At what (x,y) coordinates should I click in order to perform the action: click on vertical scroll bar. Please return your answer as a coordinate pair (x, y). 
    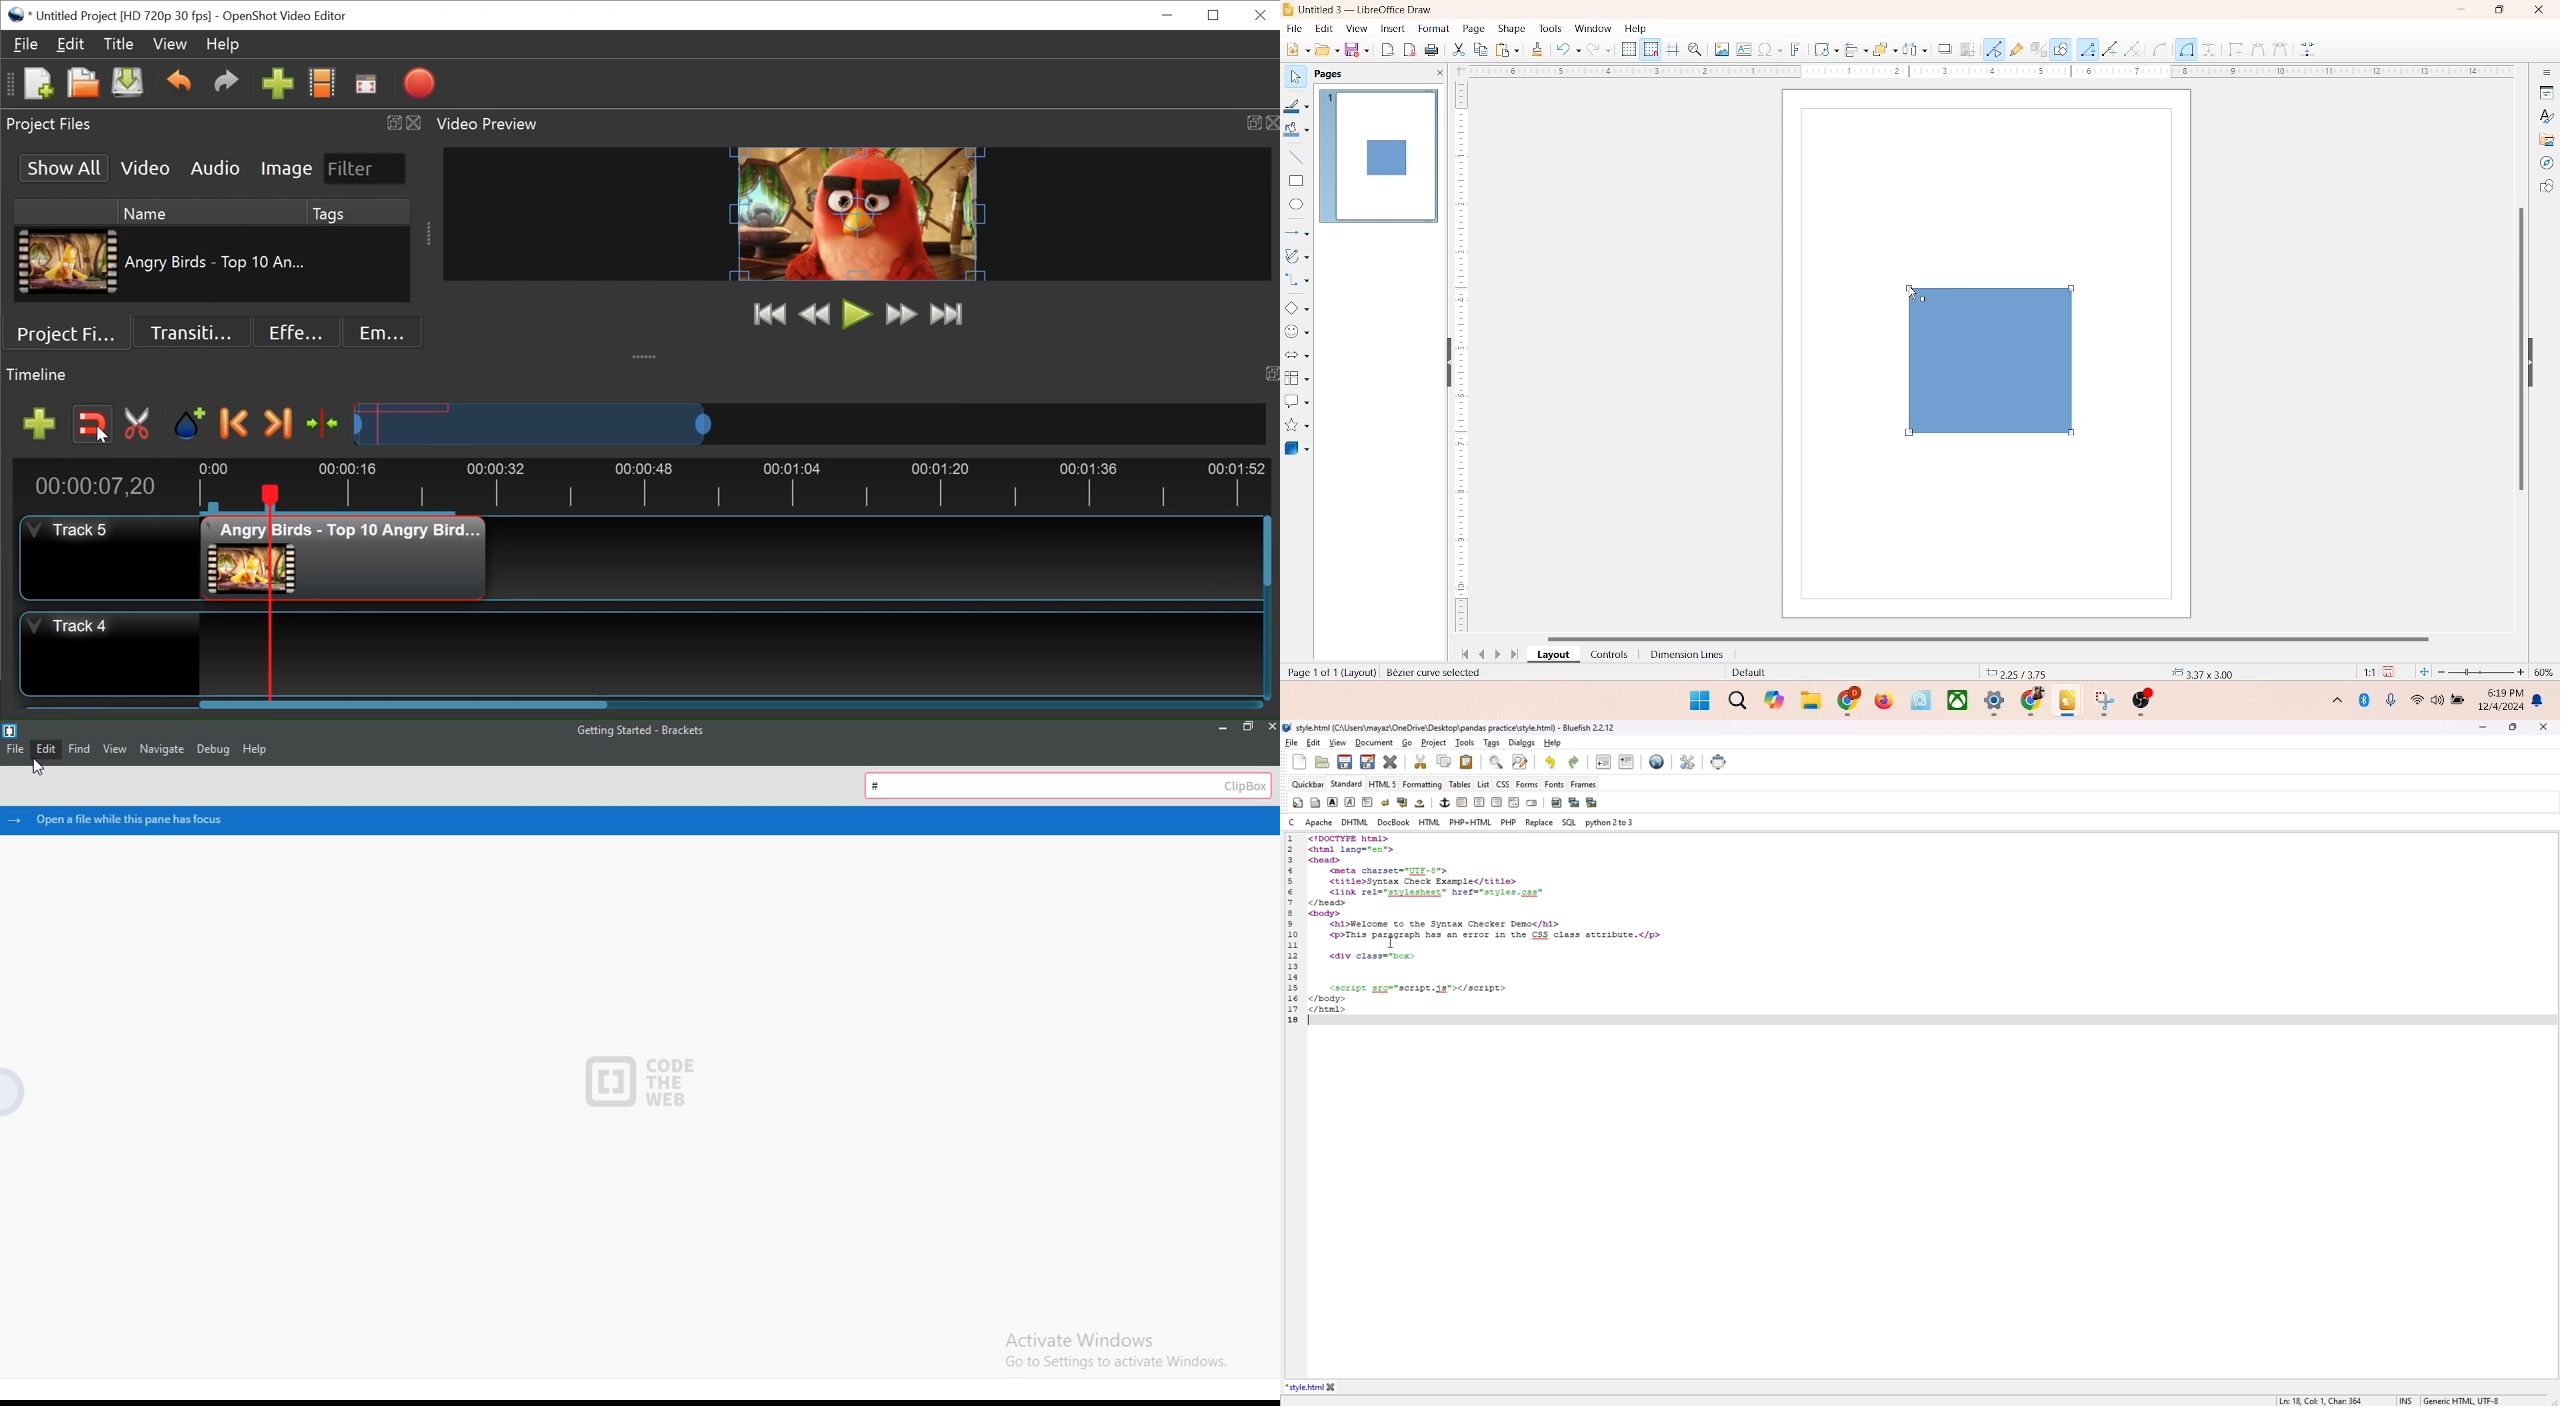
    Looking at the image, I should click on (2519, 347).